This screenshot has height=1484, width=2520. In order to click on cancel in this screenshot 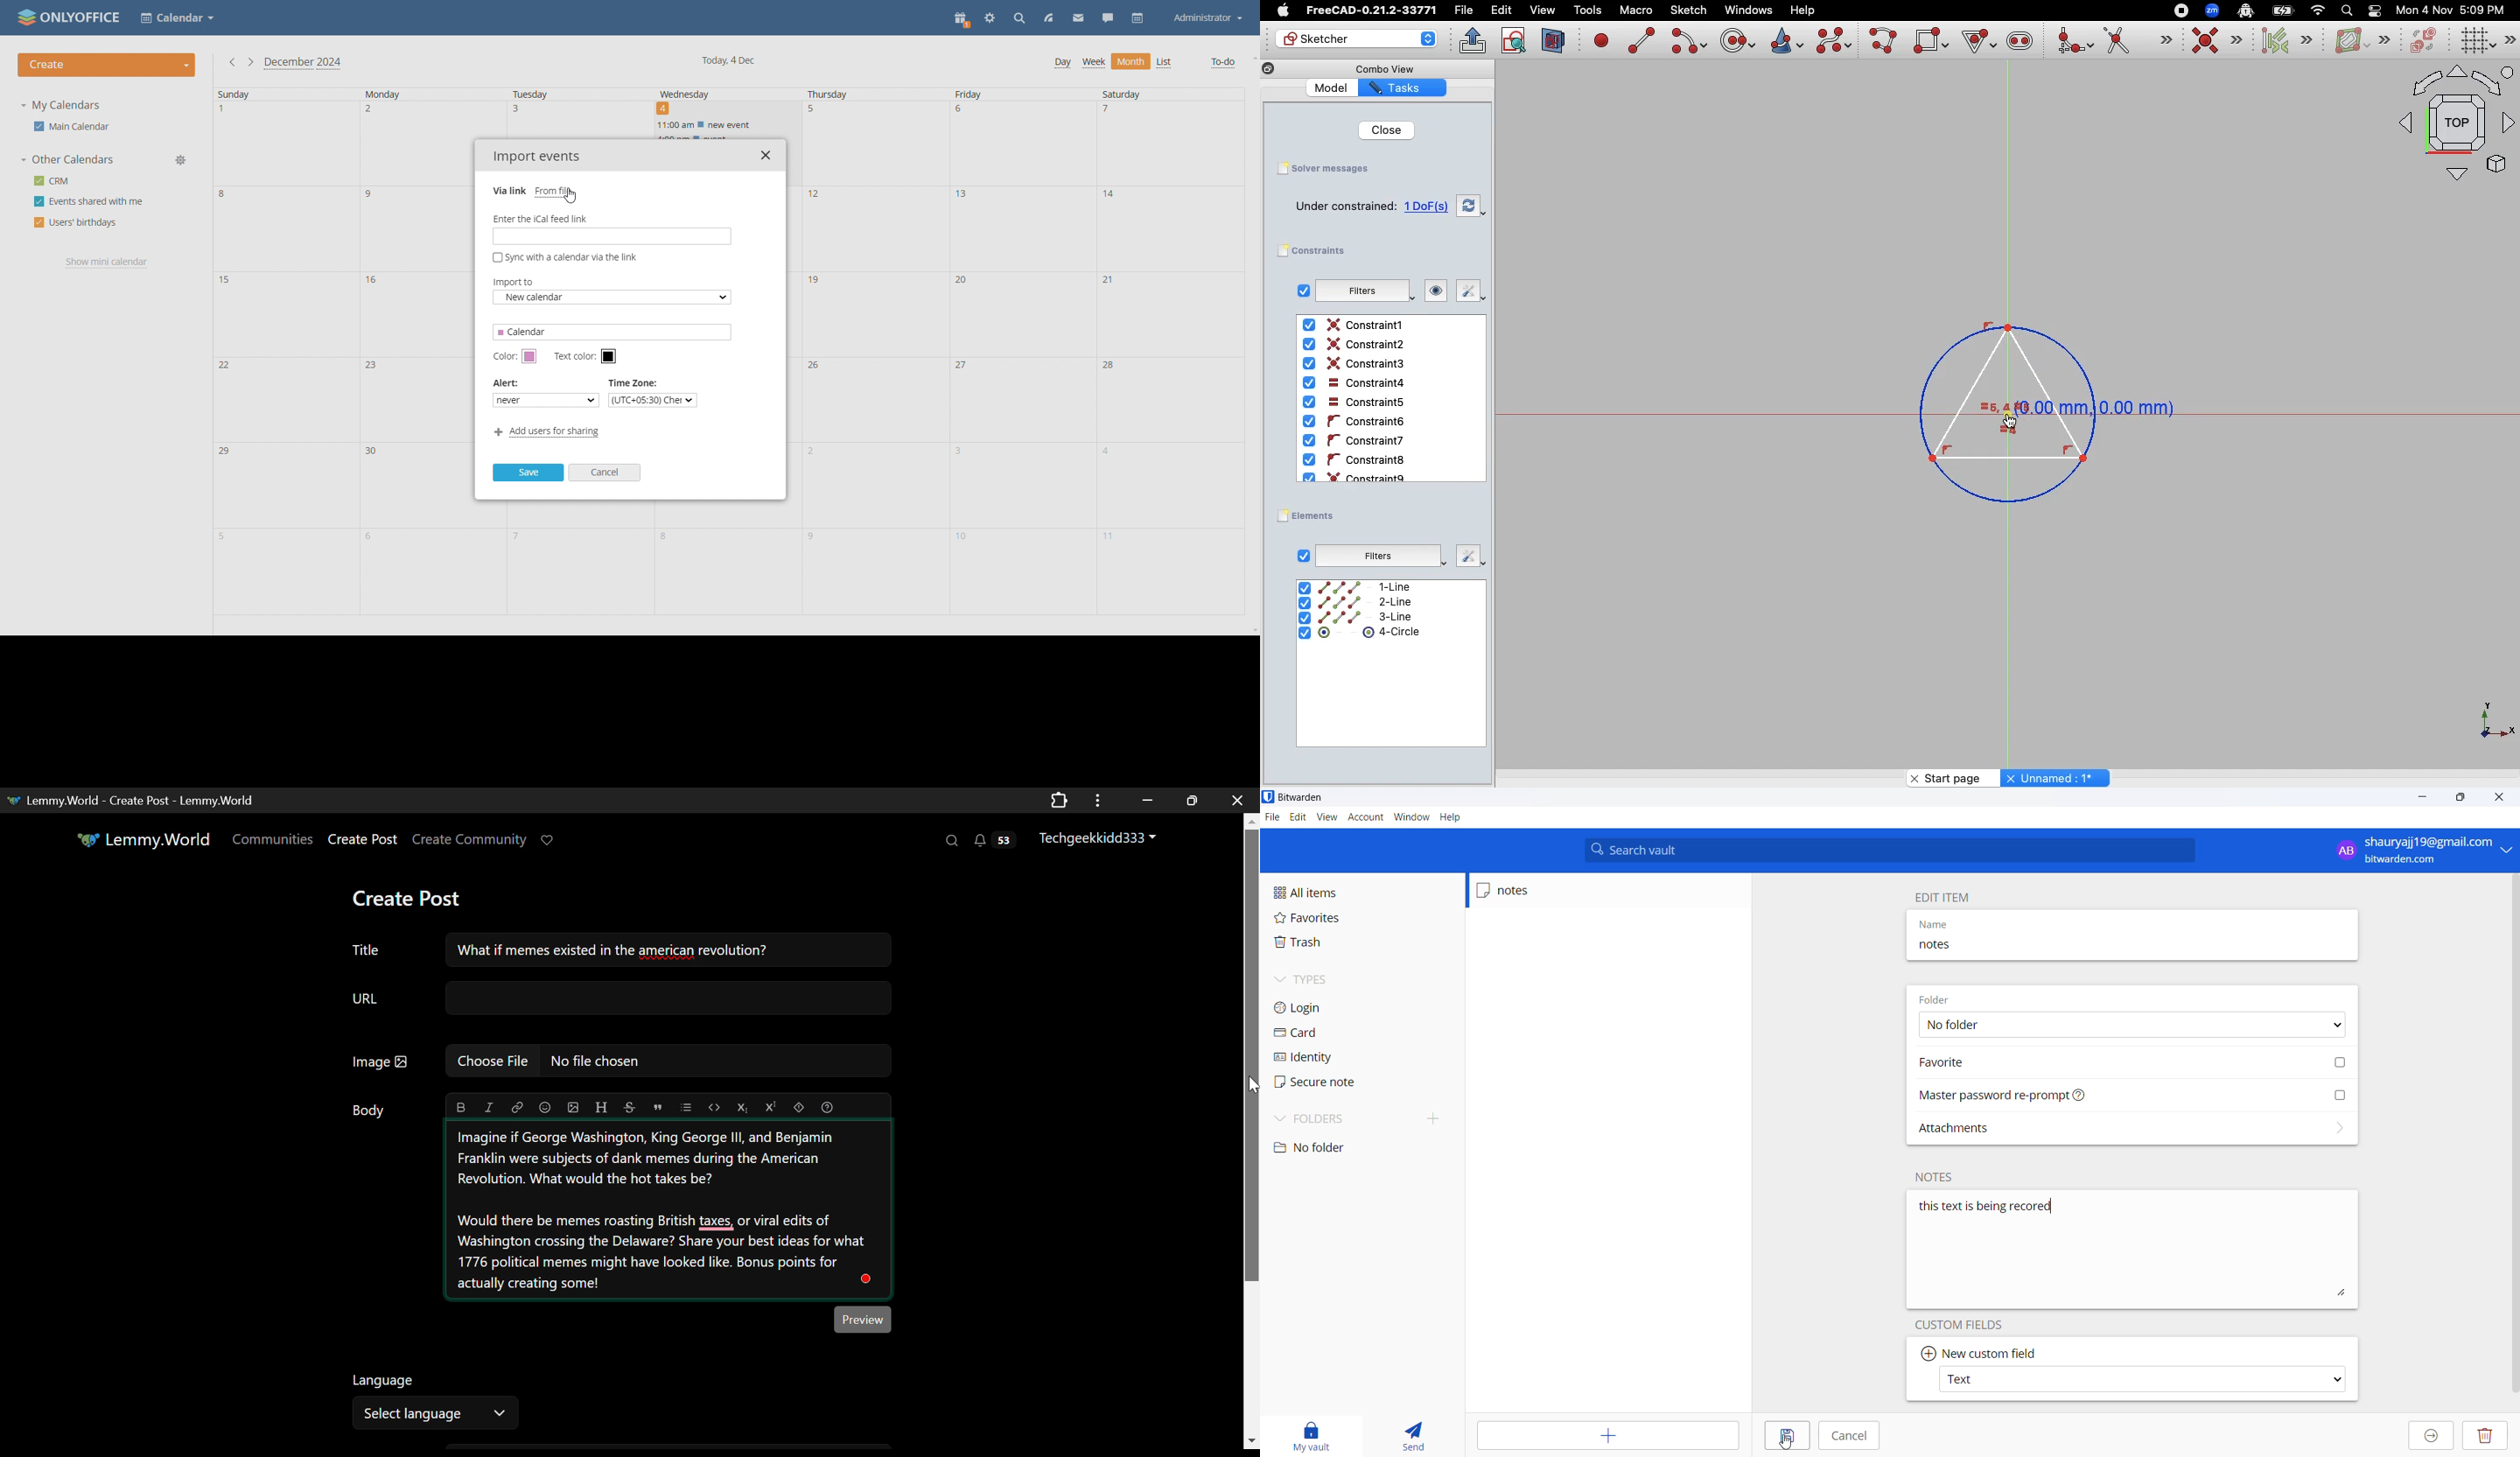, I will do `click(604, 473)`.